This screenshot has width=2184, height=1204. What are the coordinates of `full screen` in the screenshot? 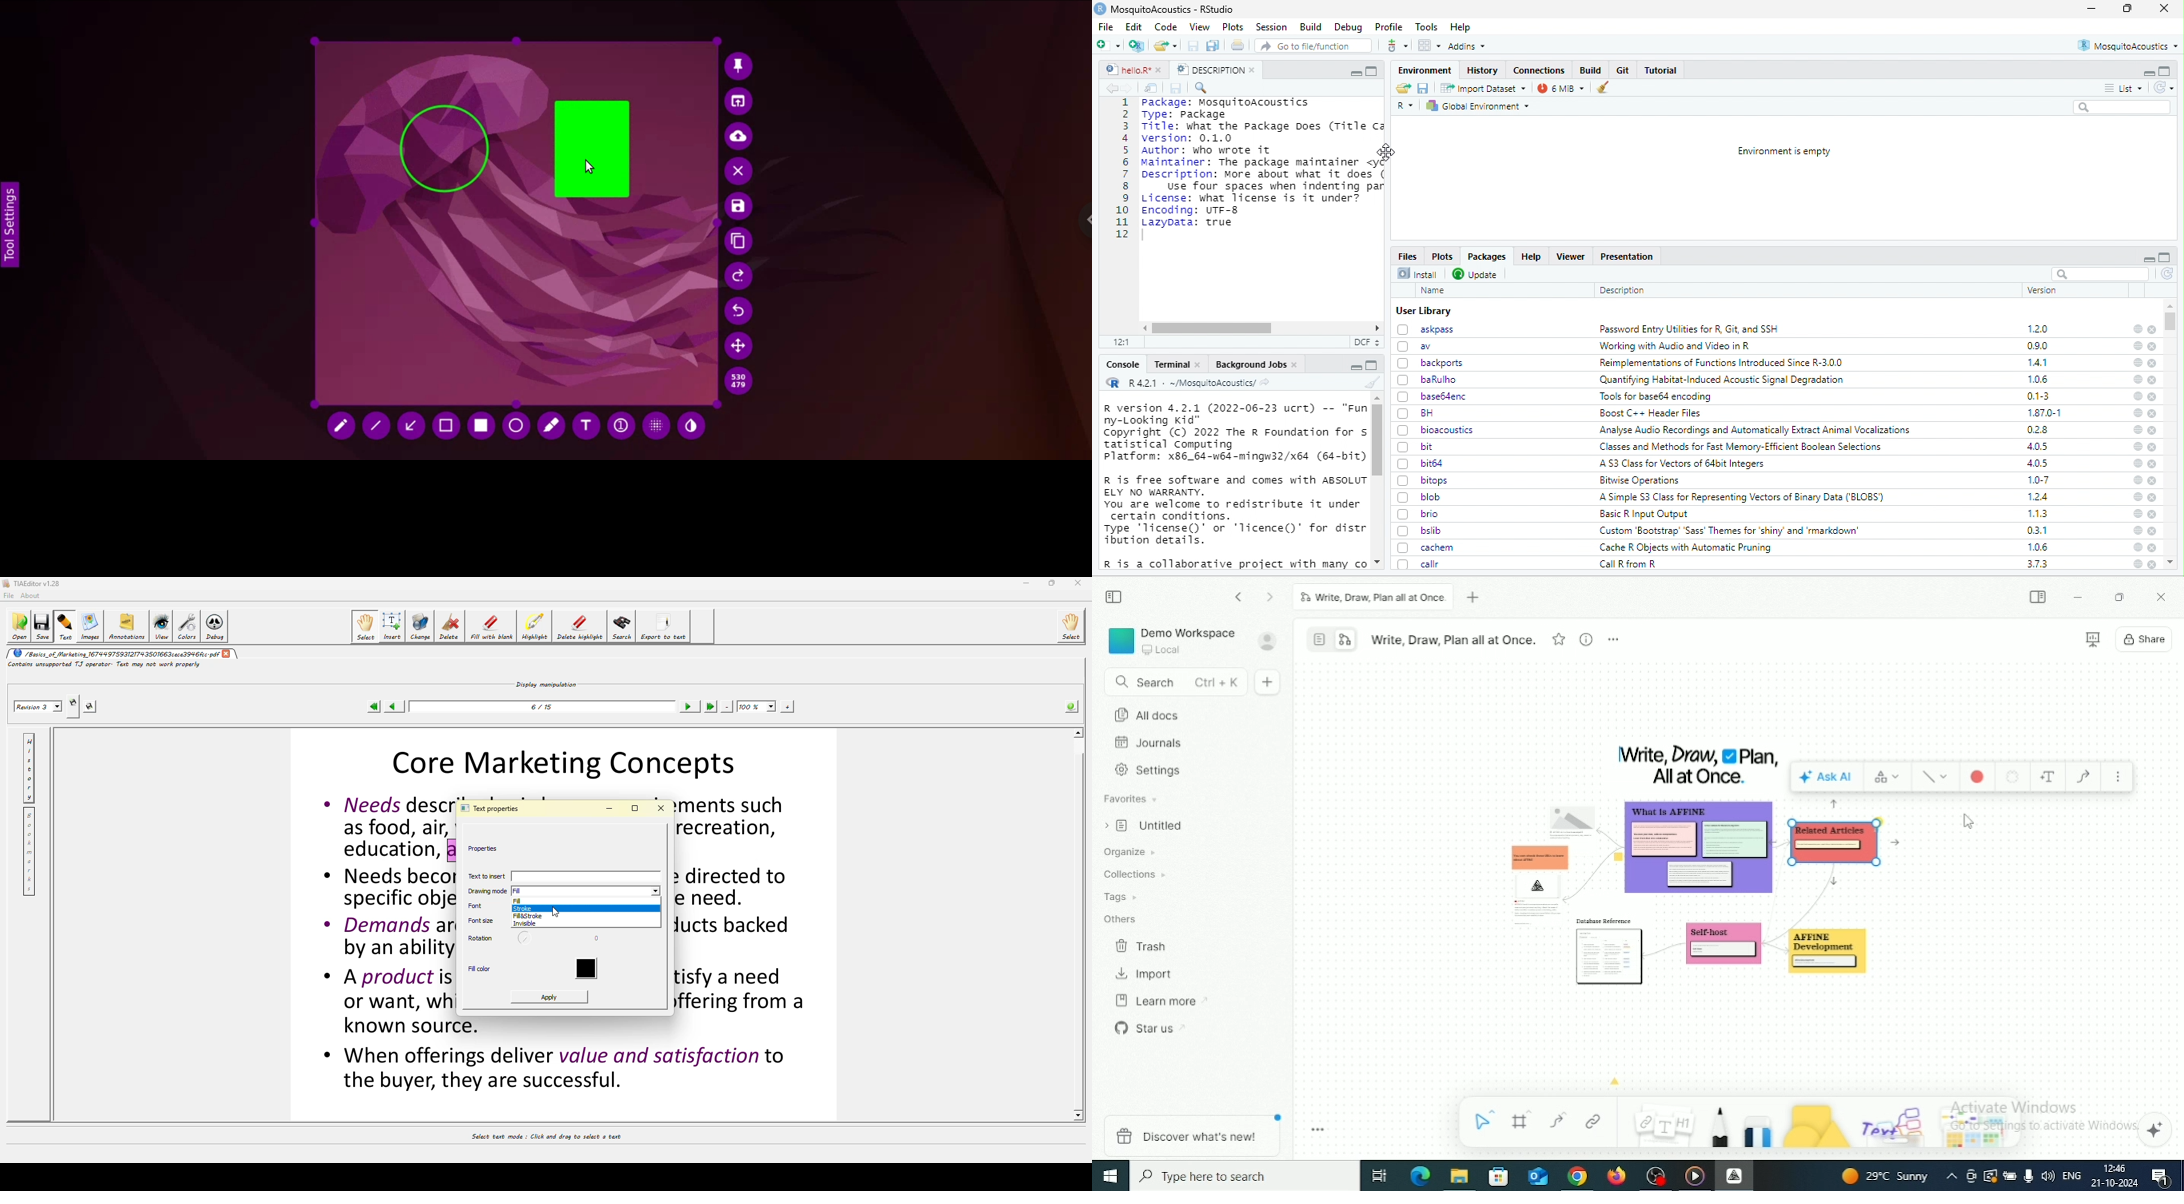 It's located at (2165, 257).